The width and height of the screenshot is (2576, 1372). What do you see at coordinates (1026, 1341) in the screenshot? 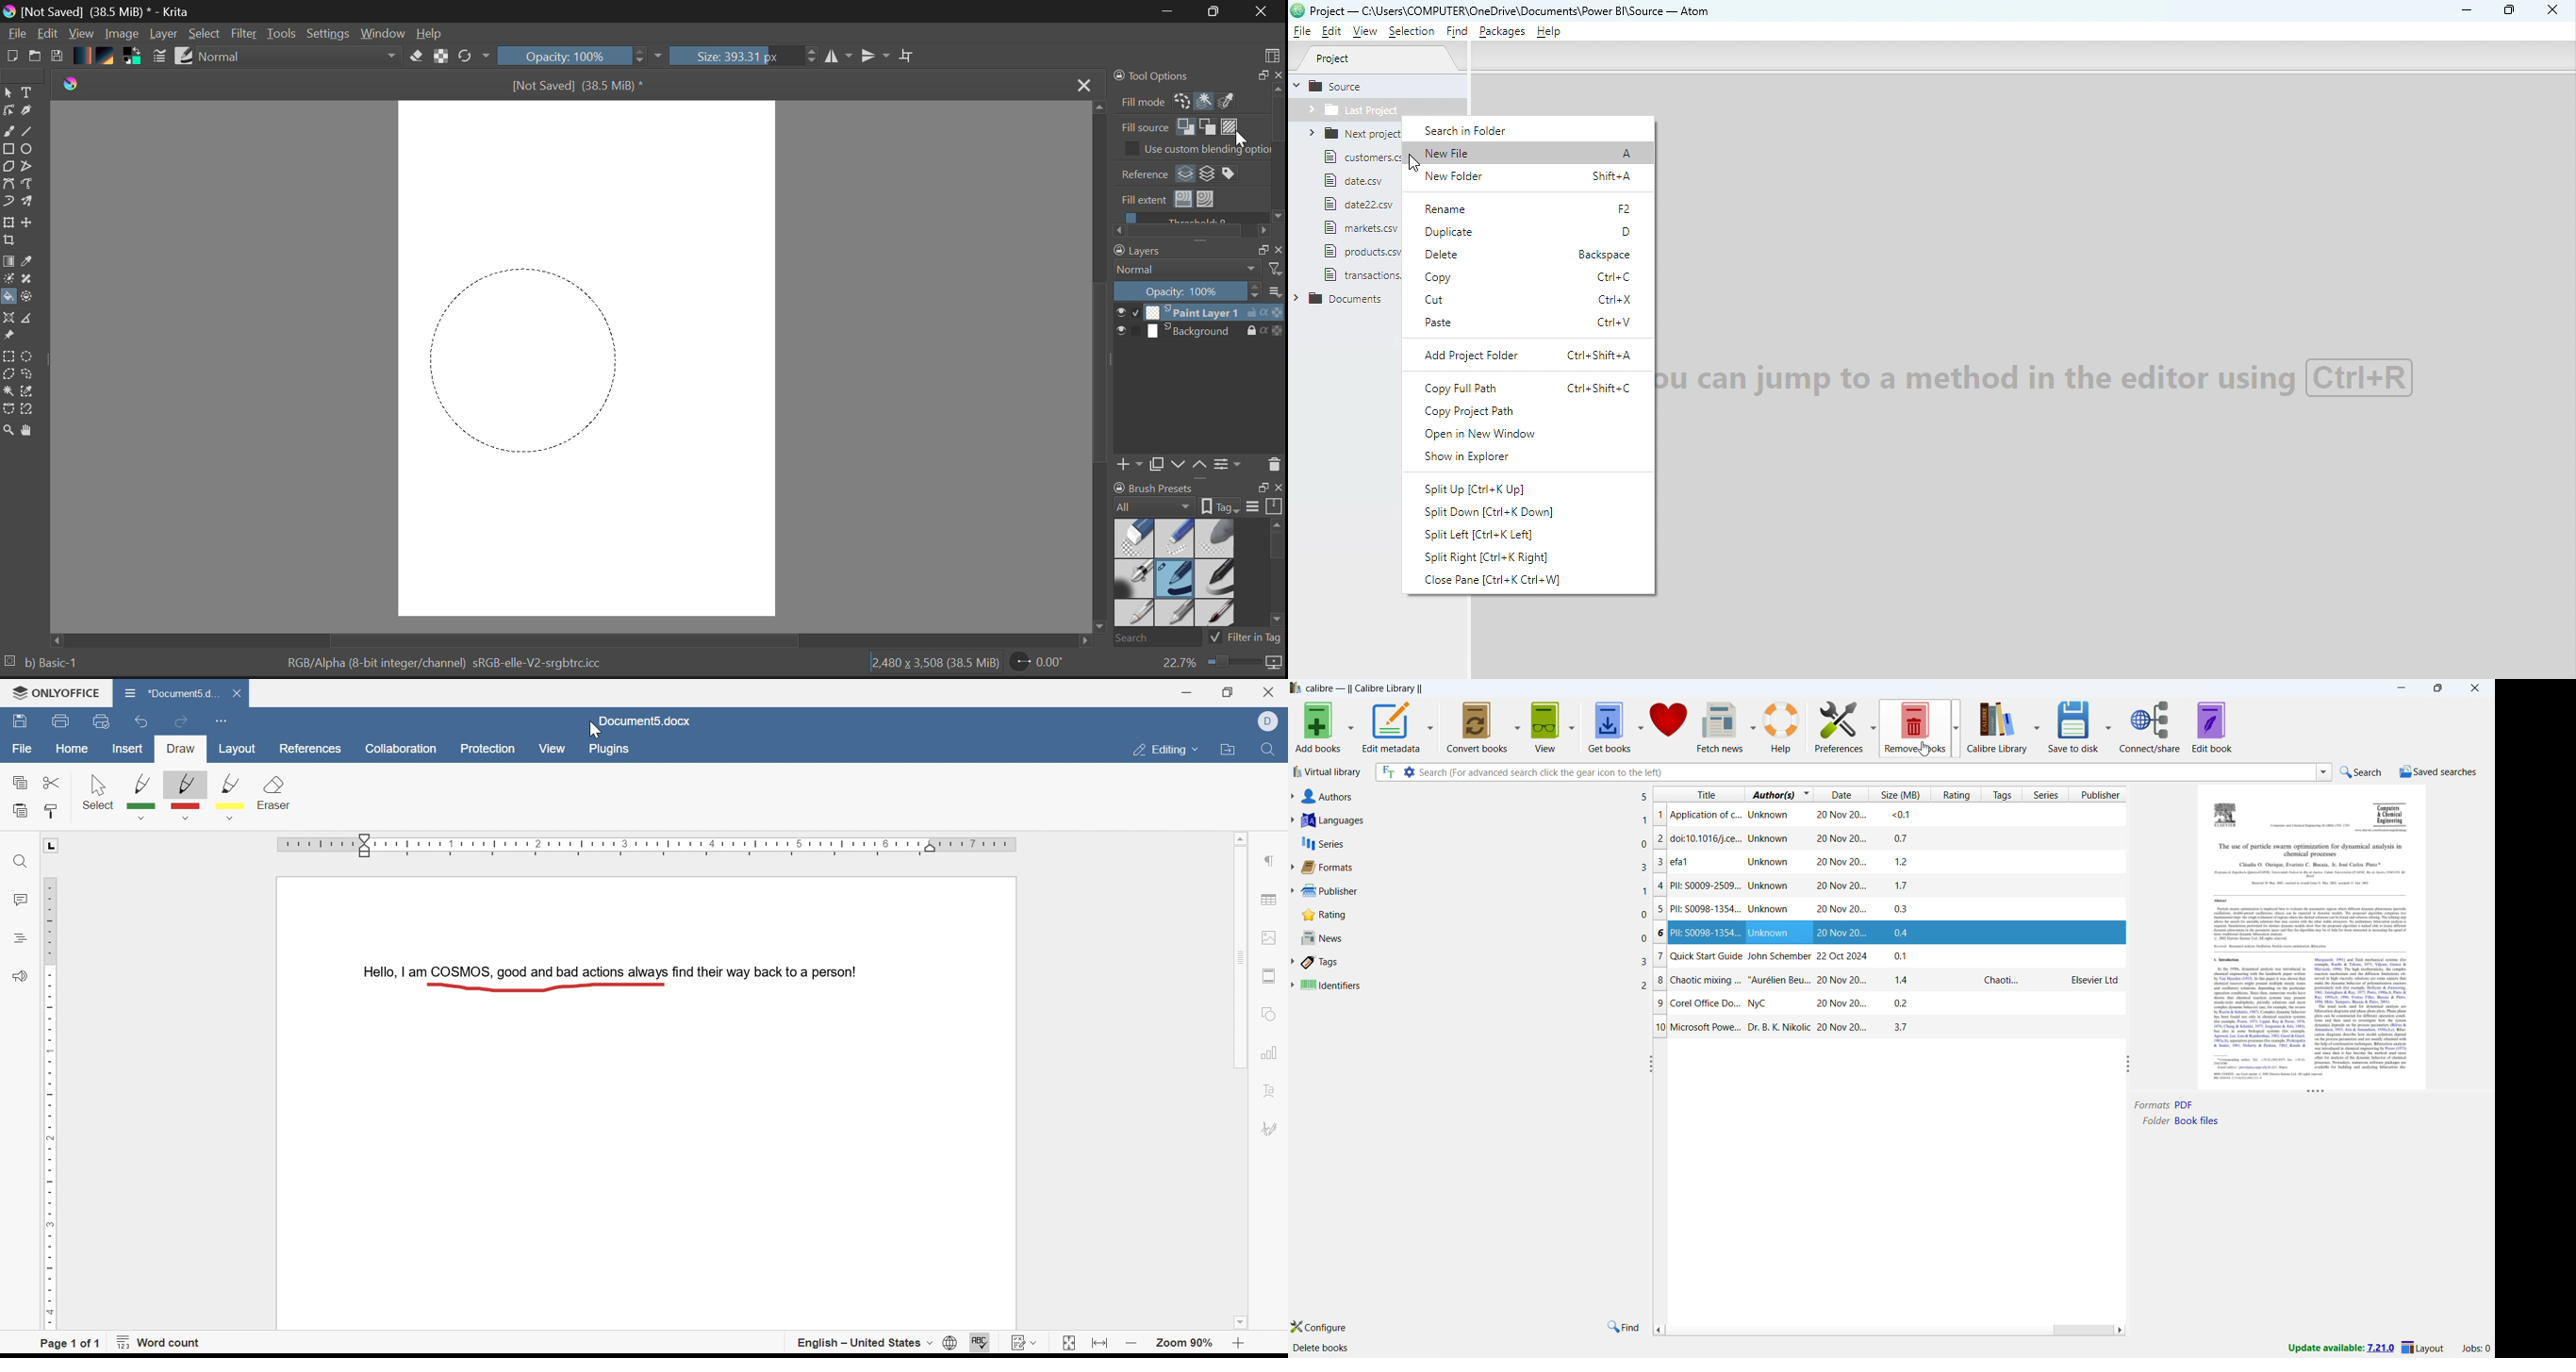
I see `track changes` at bounding box center [1026, 1341].